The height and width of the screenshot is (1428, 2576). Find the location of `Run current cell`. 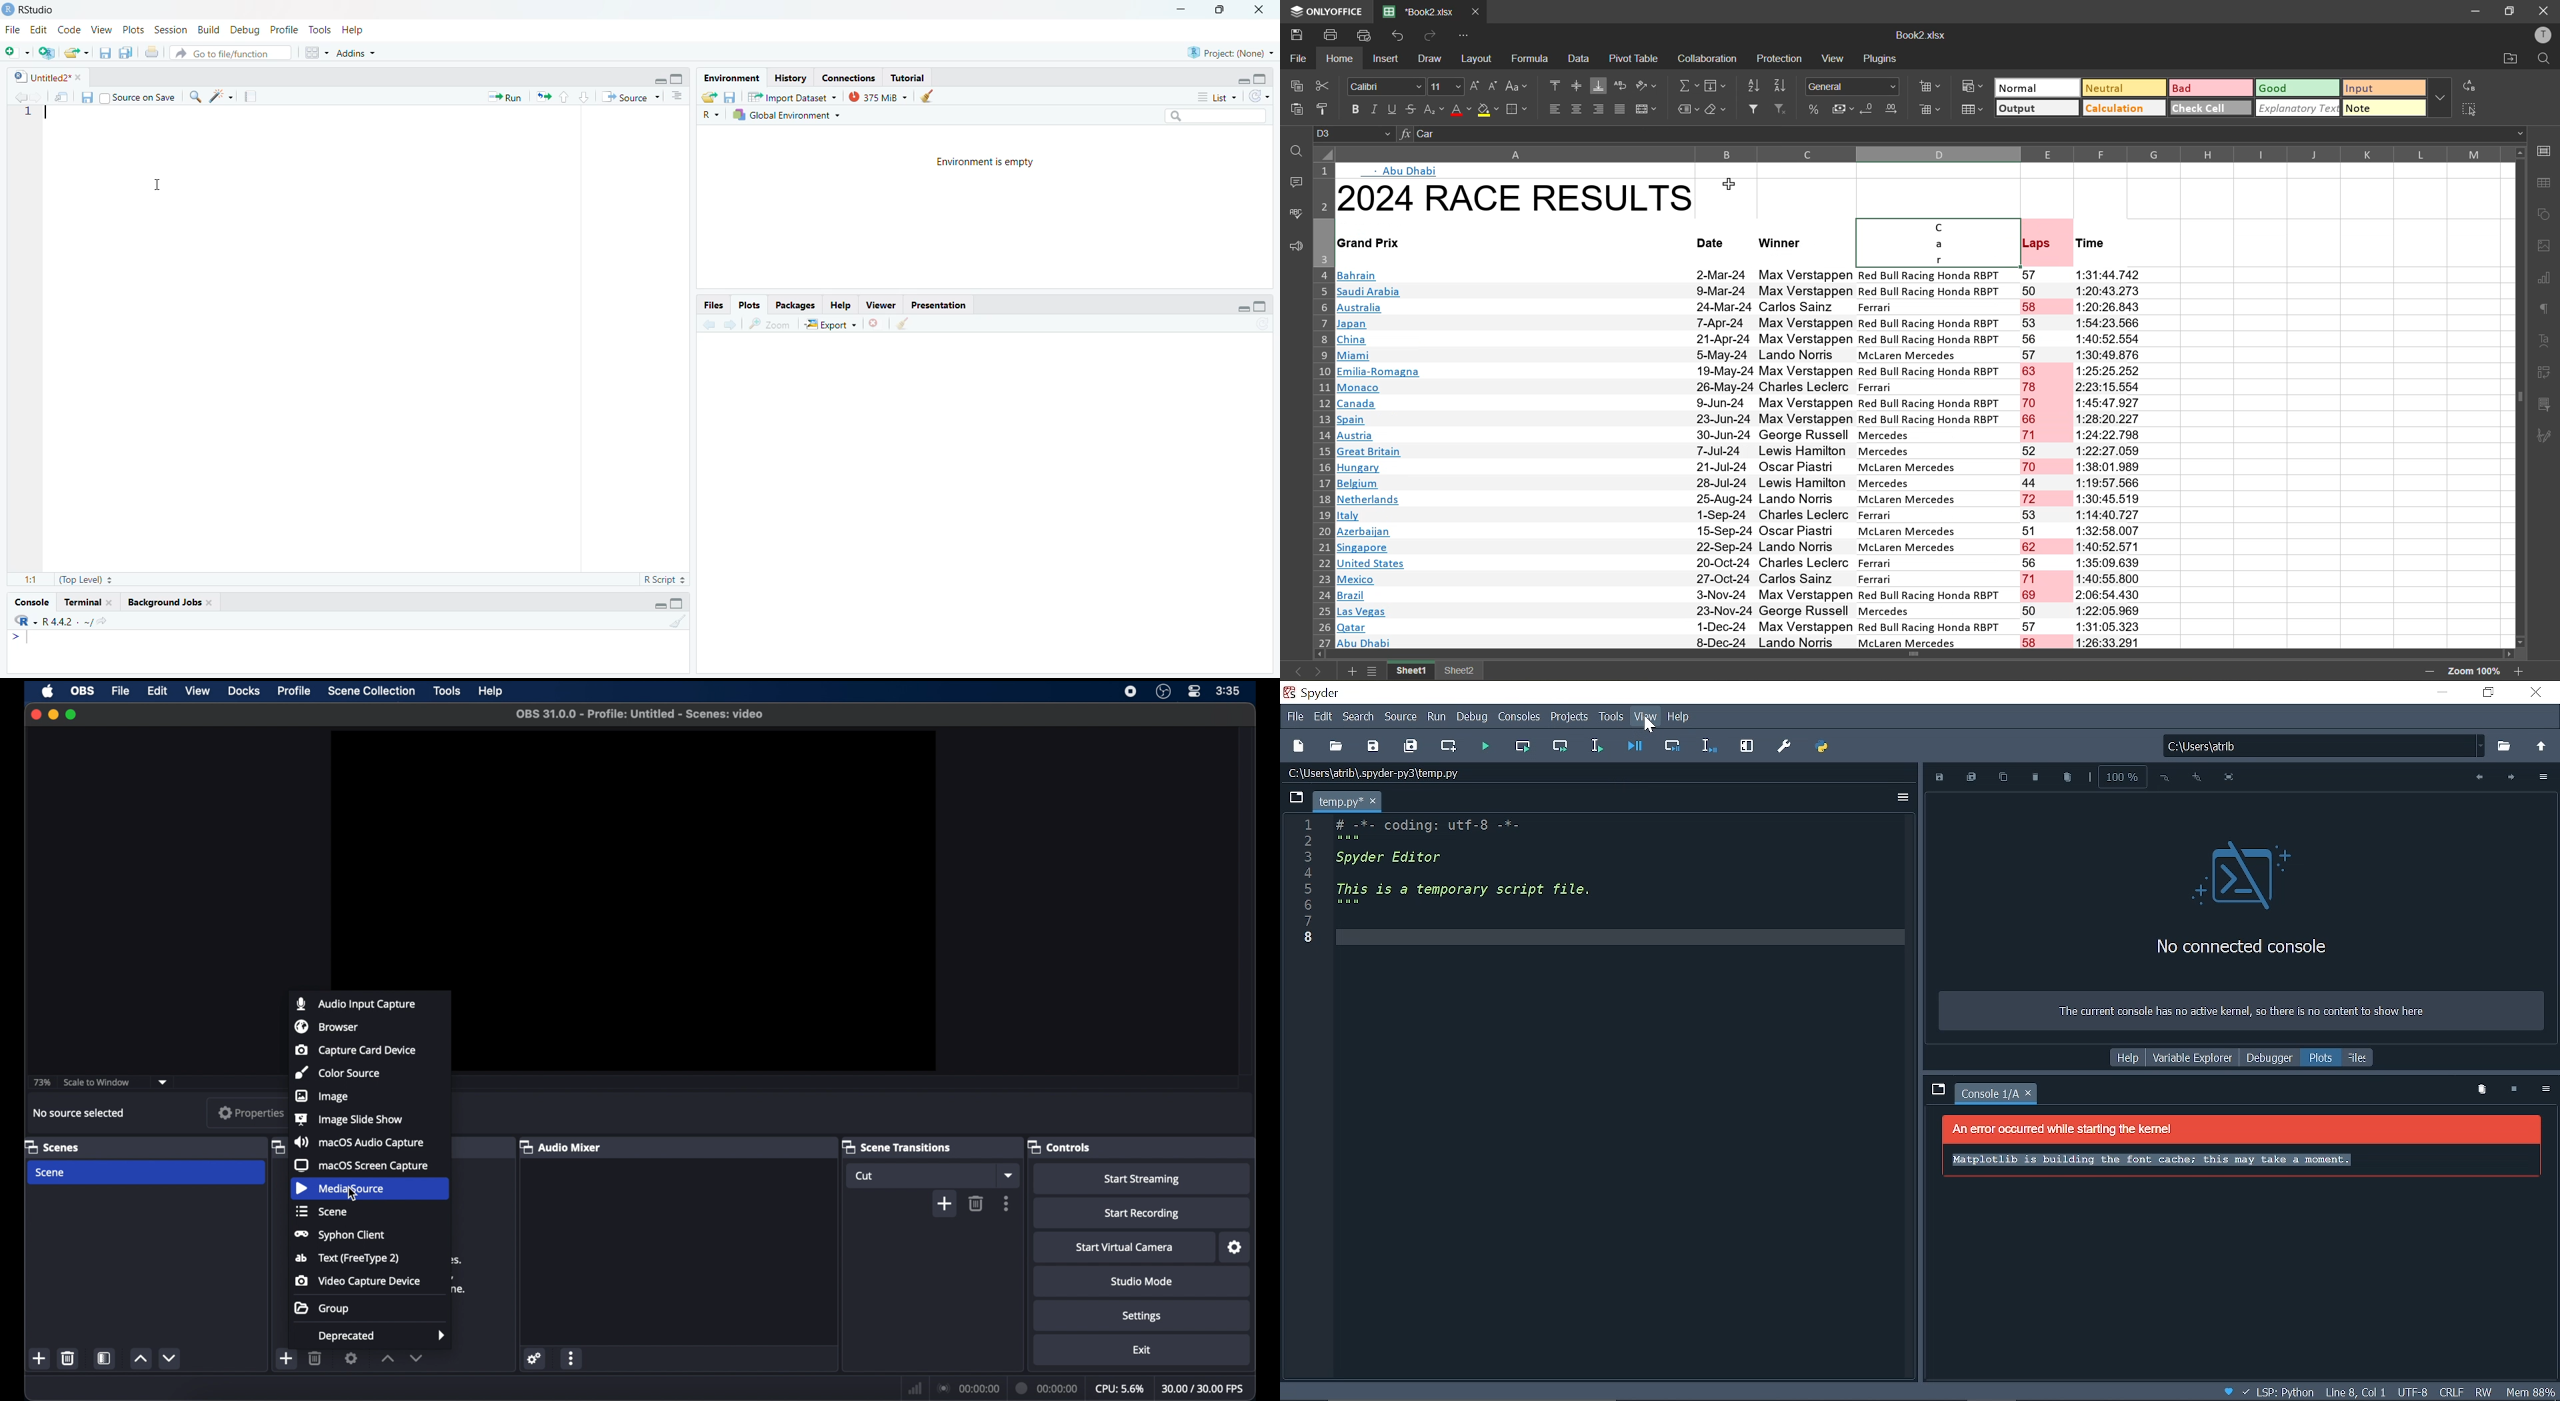

Run current cell is located at coordinates (1526, 746).